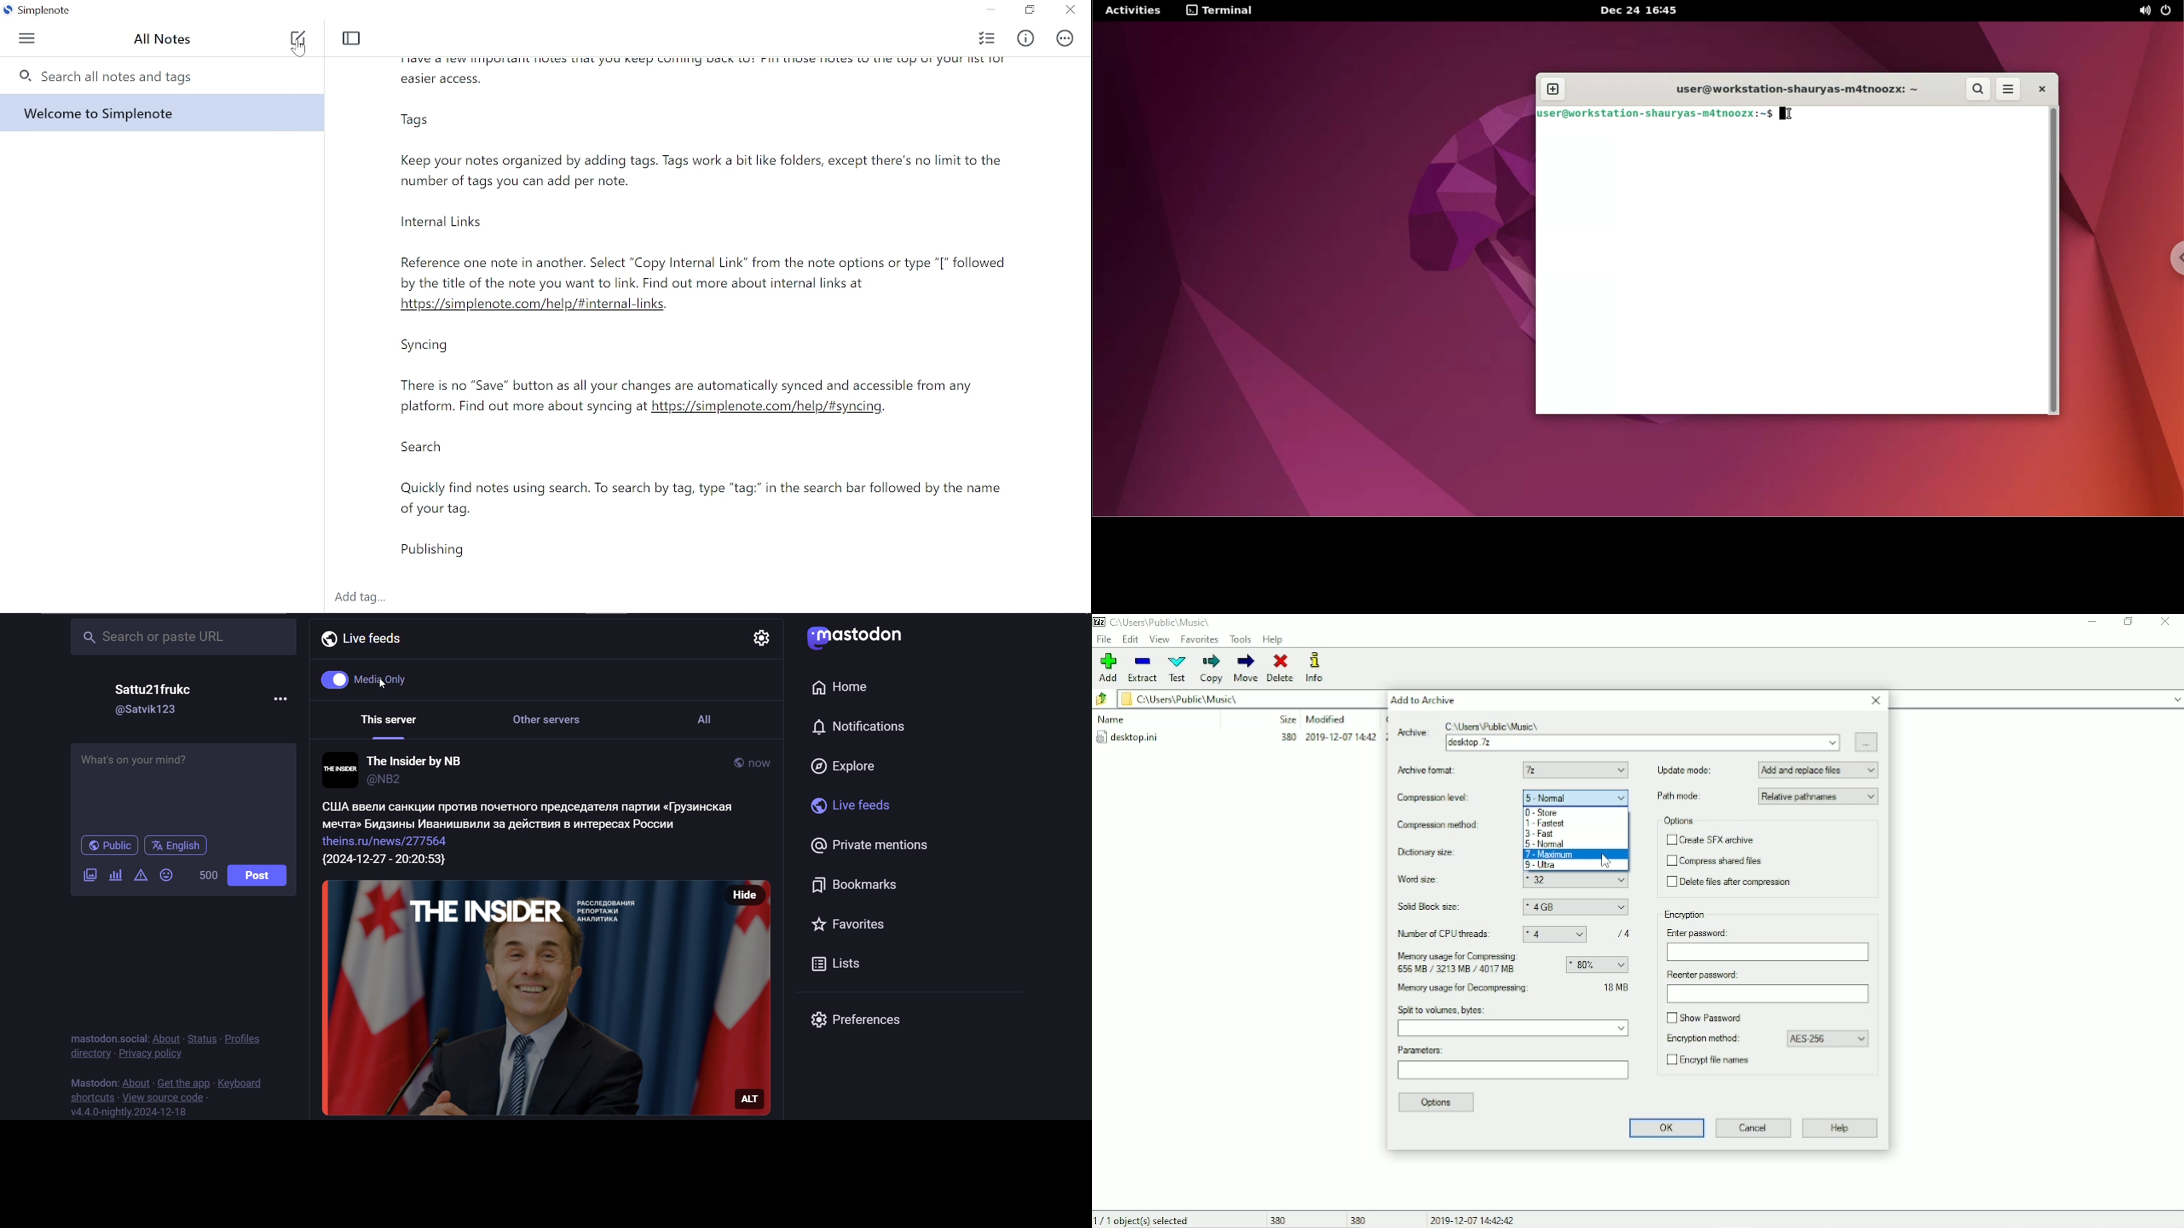 This screenshot has height=1232, width=2184. Describe the element at coordinates (1682, 796) in the screenshot. I see `Path mode` at that location.